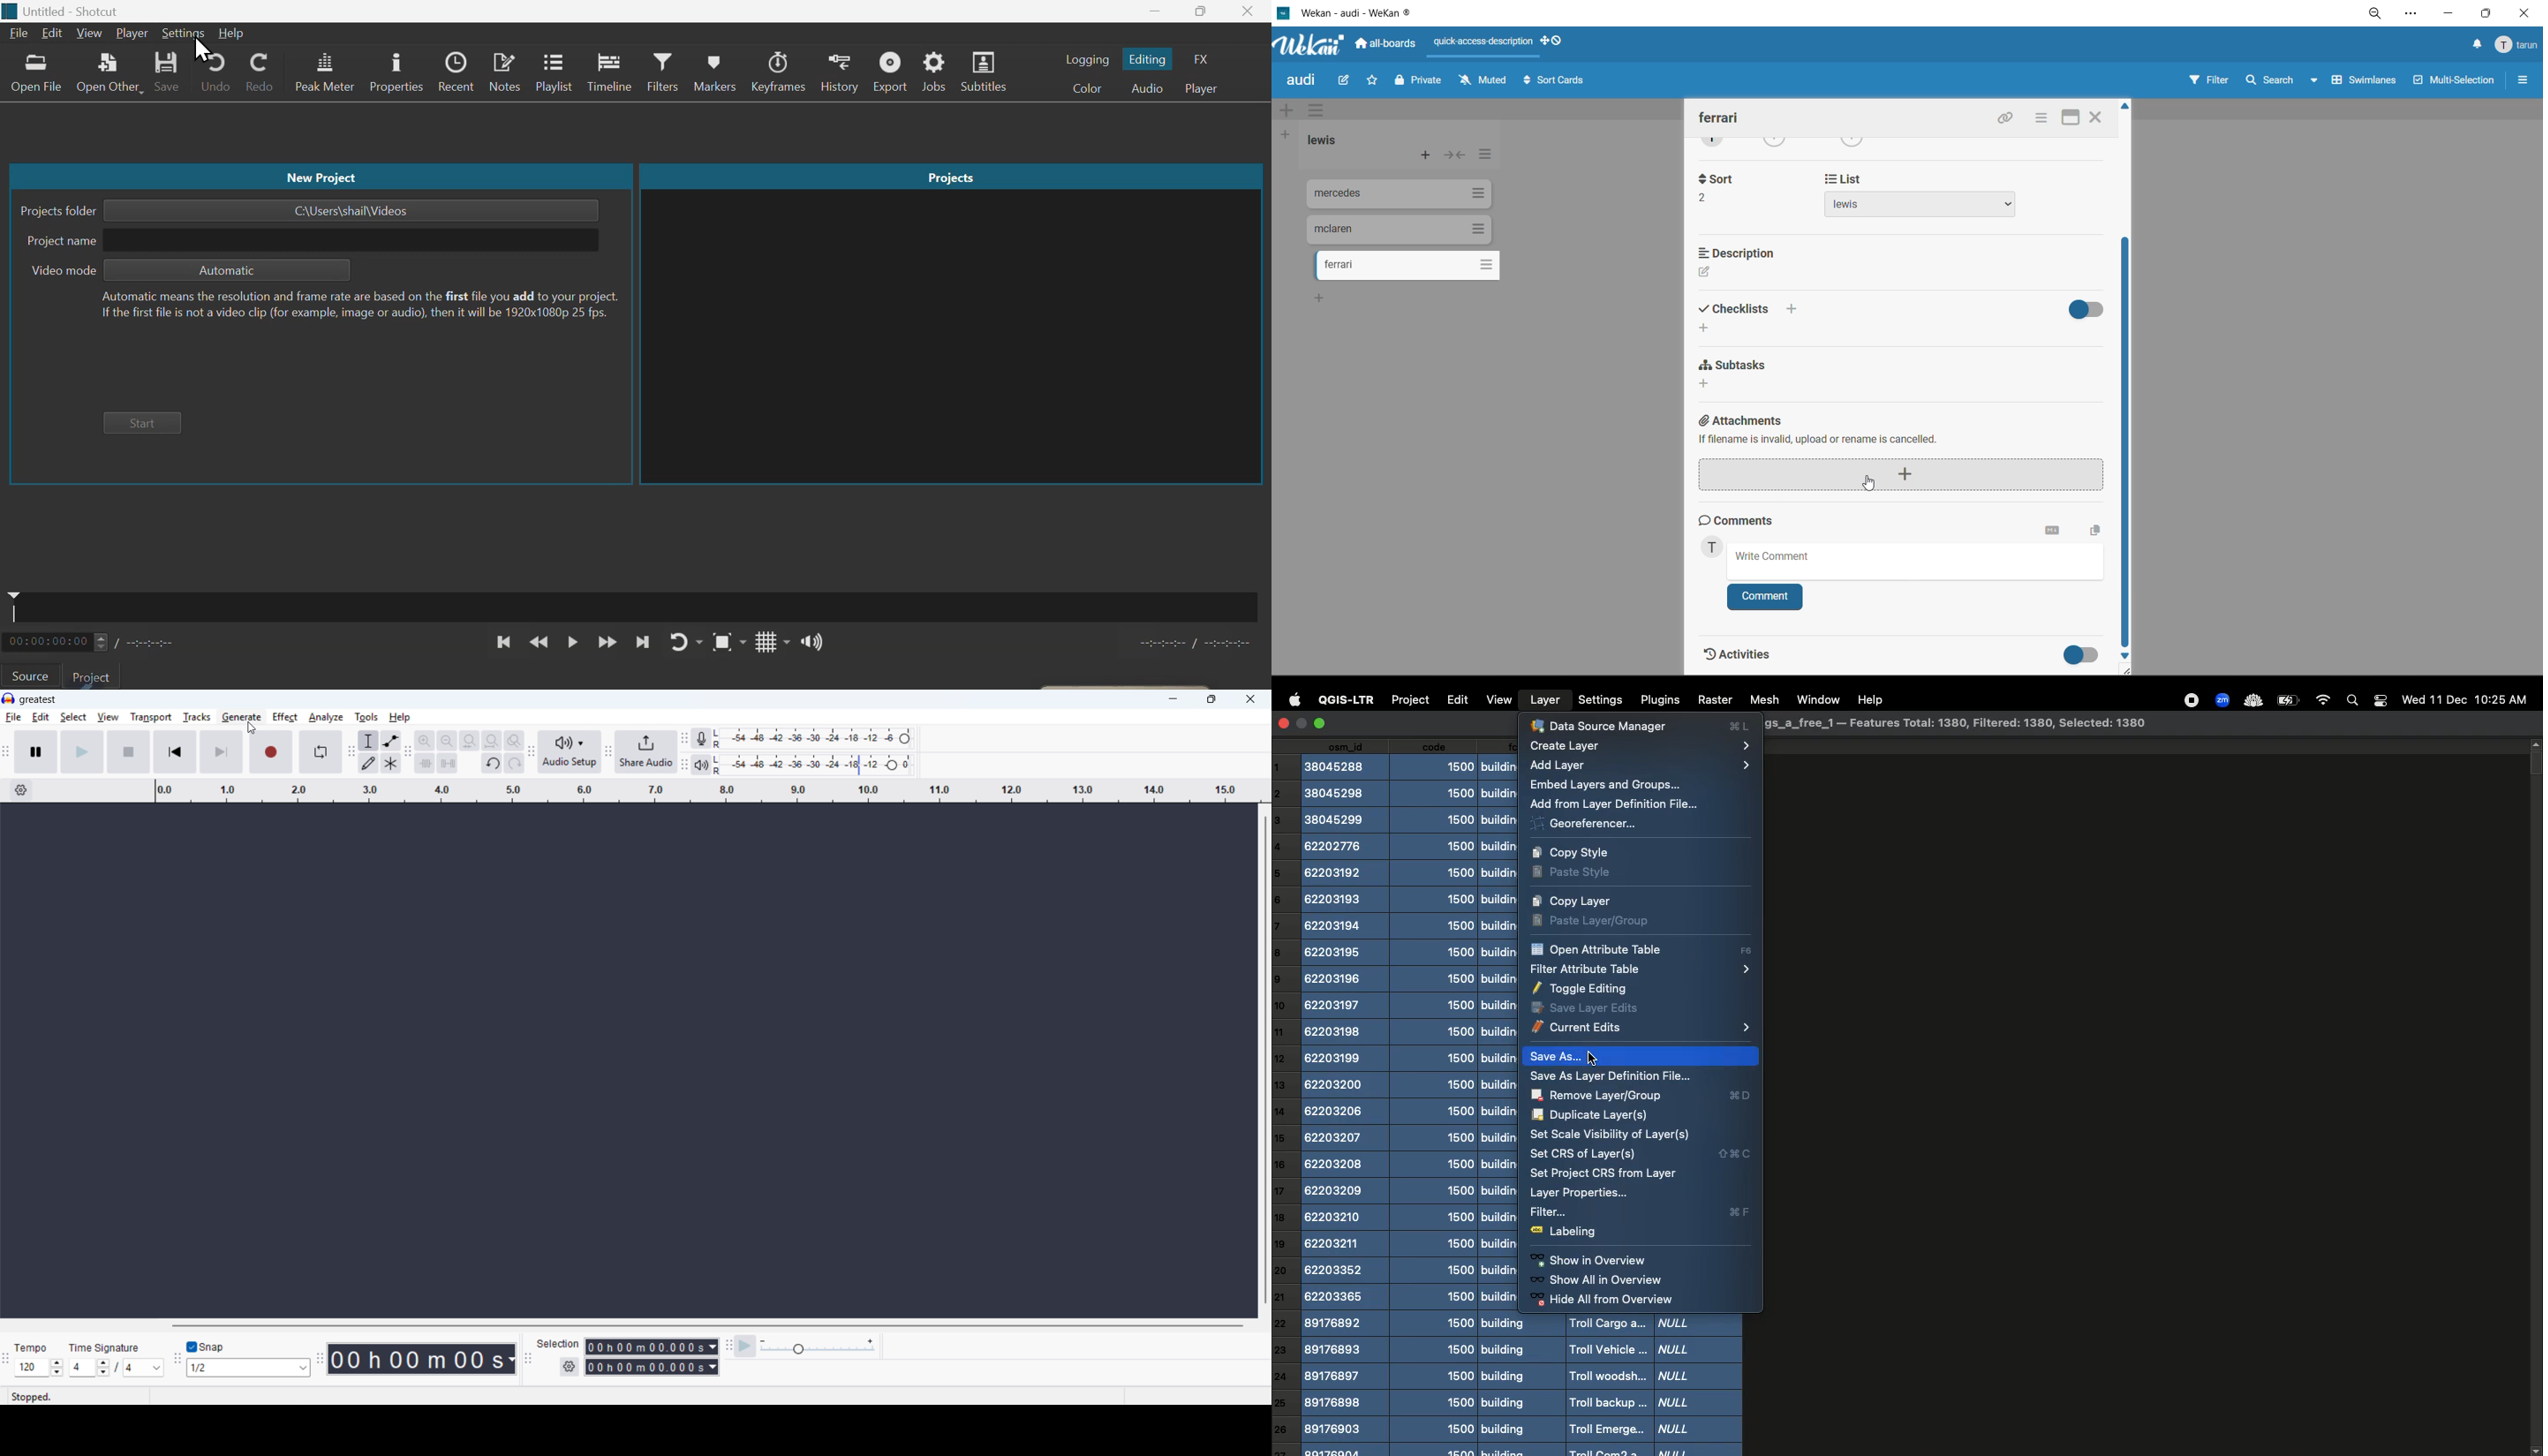 Image resolution: width=2548 pixels, height=1456 pixels. Describe the element at coordinates (1581, 852) in the screenshot. I see `Copy style` at that location.